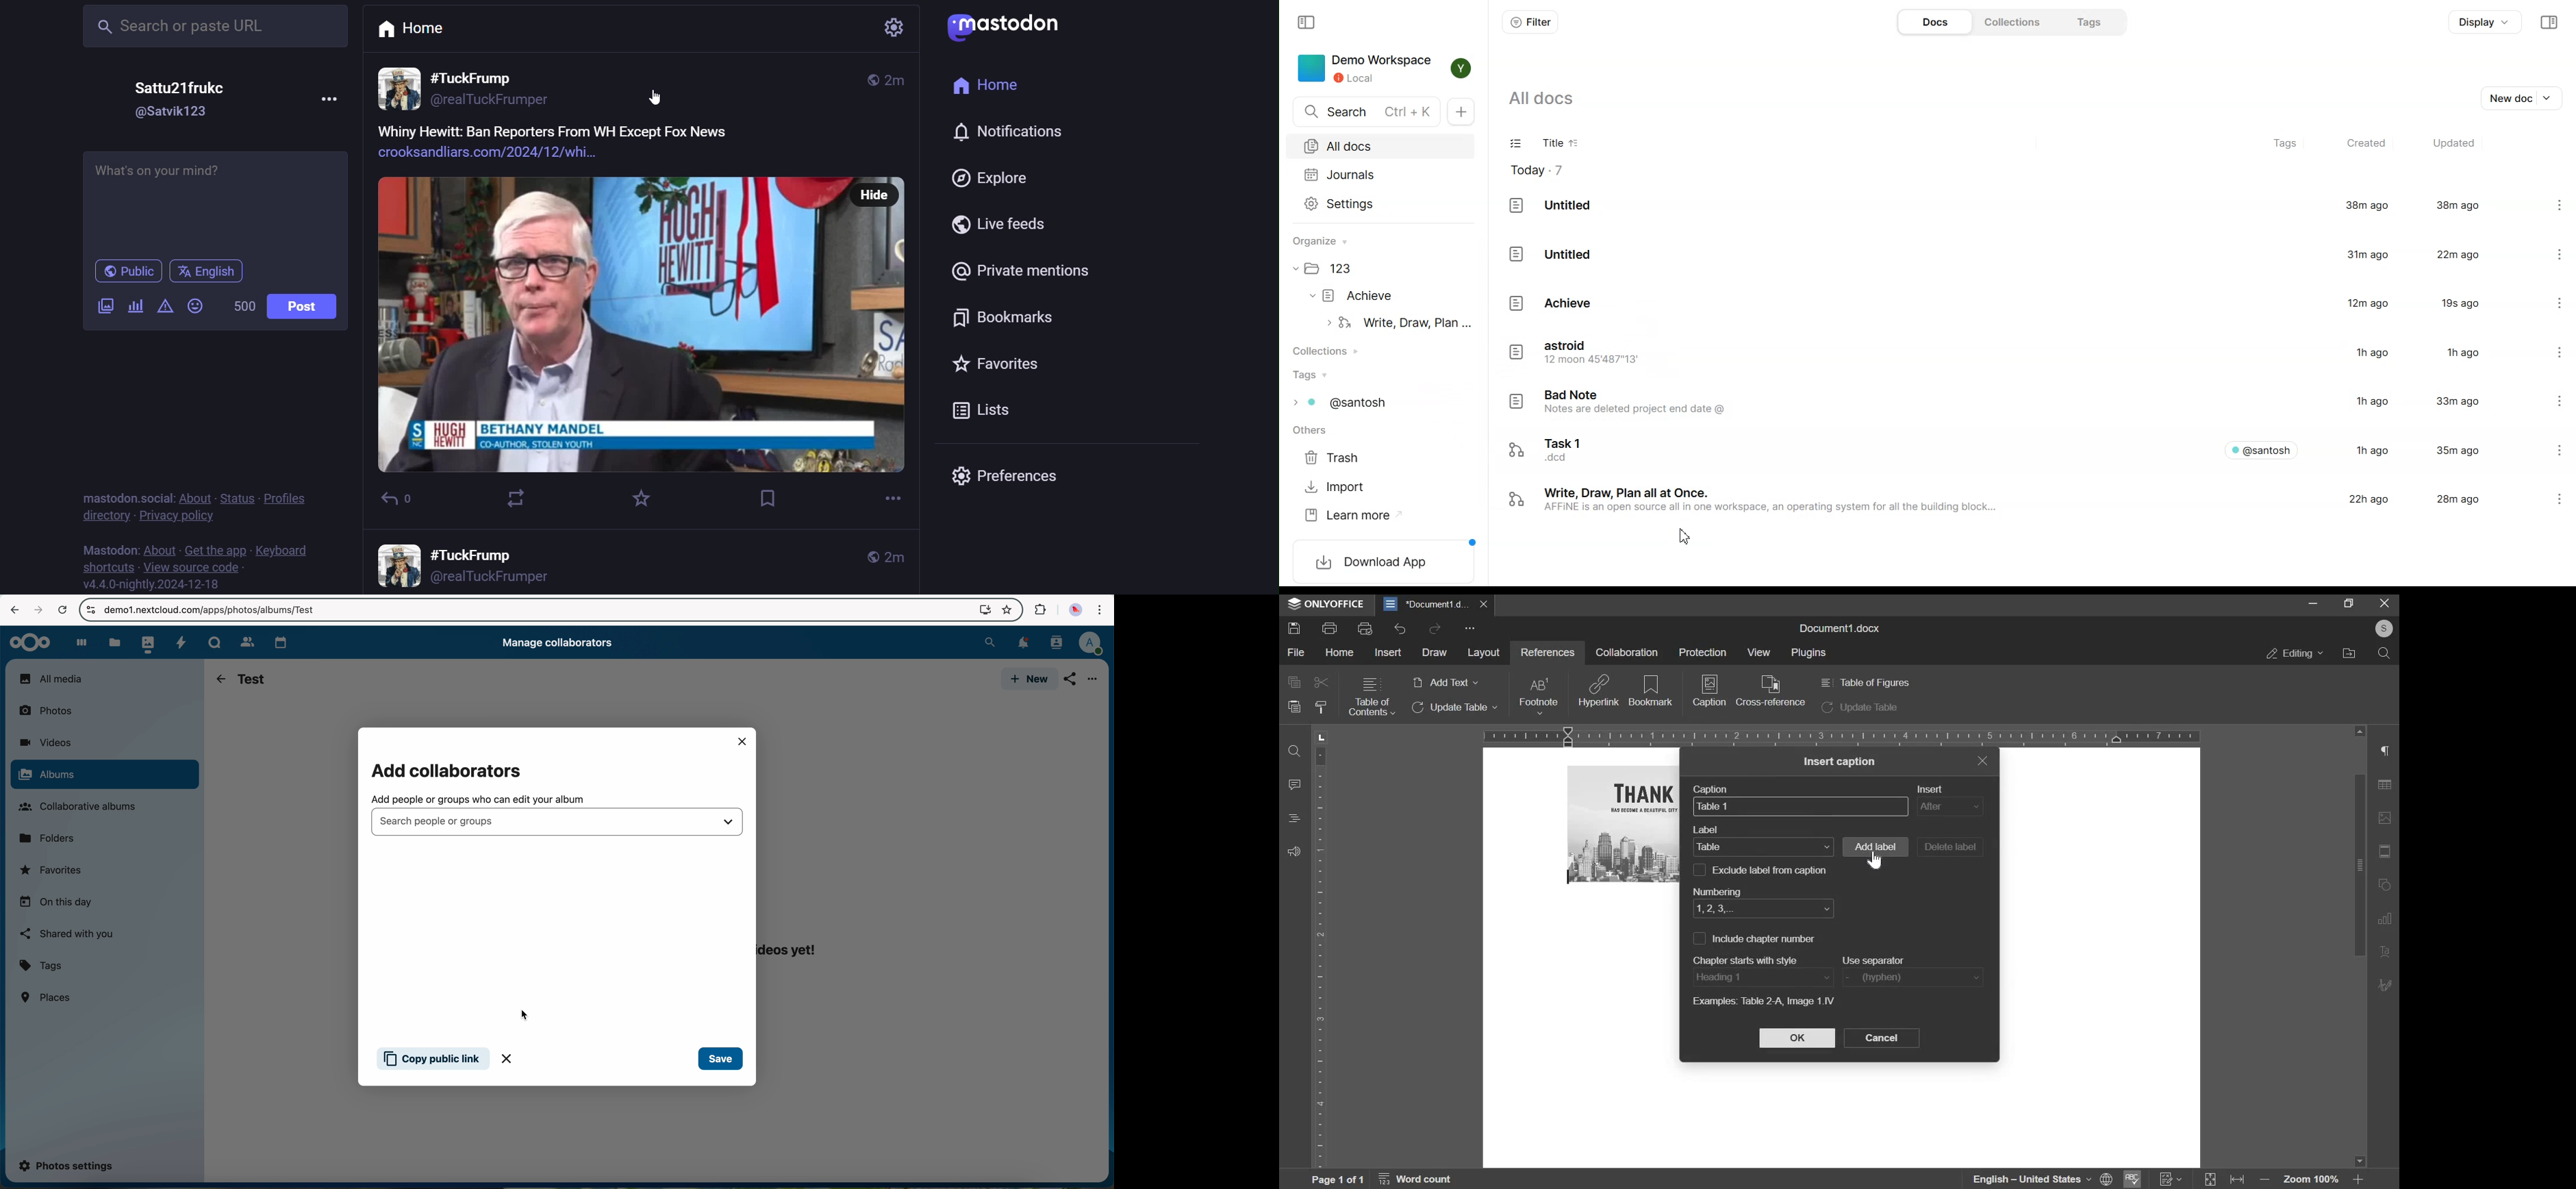 The height and width of the screenshot is (1204, 2576). What do you see at coordinates (244, 640) in the screenshot?
I see `contacts ` at bounding box center [244, 640].